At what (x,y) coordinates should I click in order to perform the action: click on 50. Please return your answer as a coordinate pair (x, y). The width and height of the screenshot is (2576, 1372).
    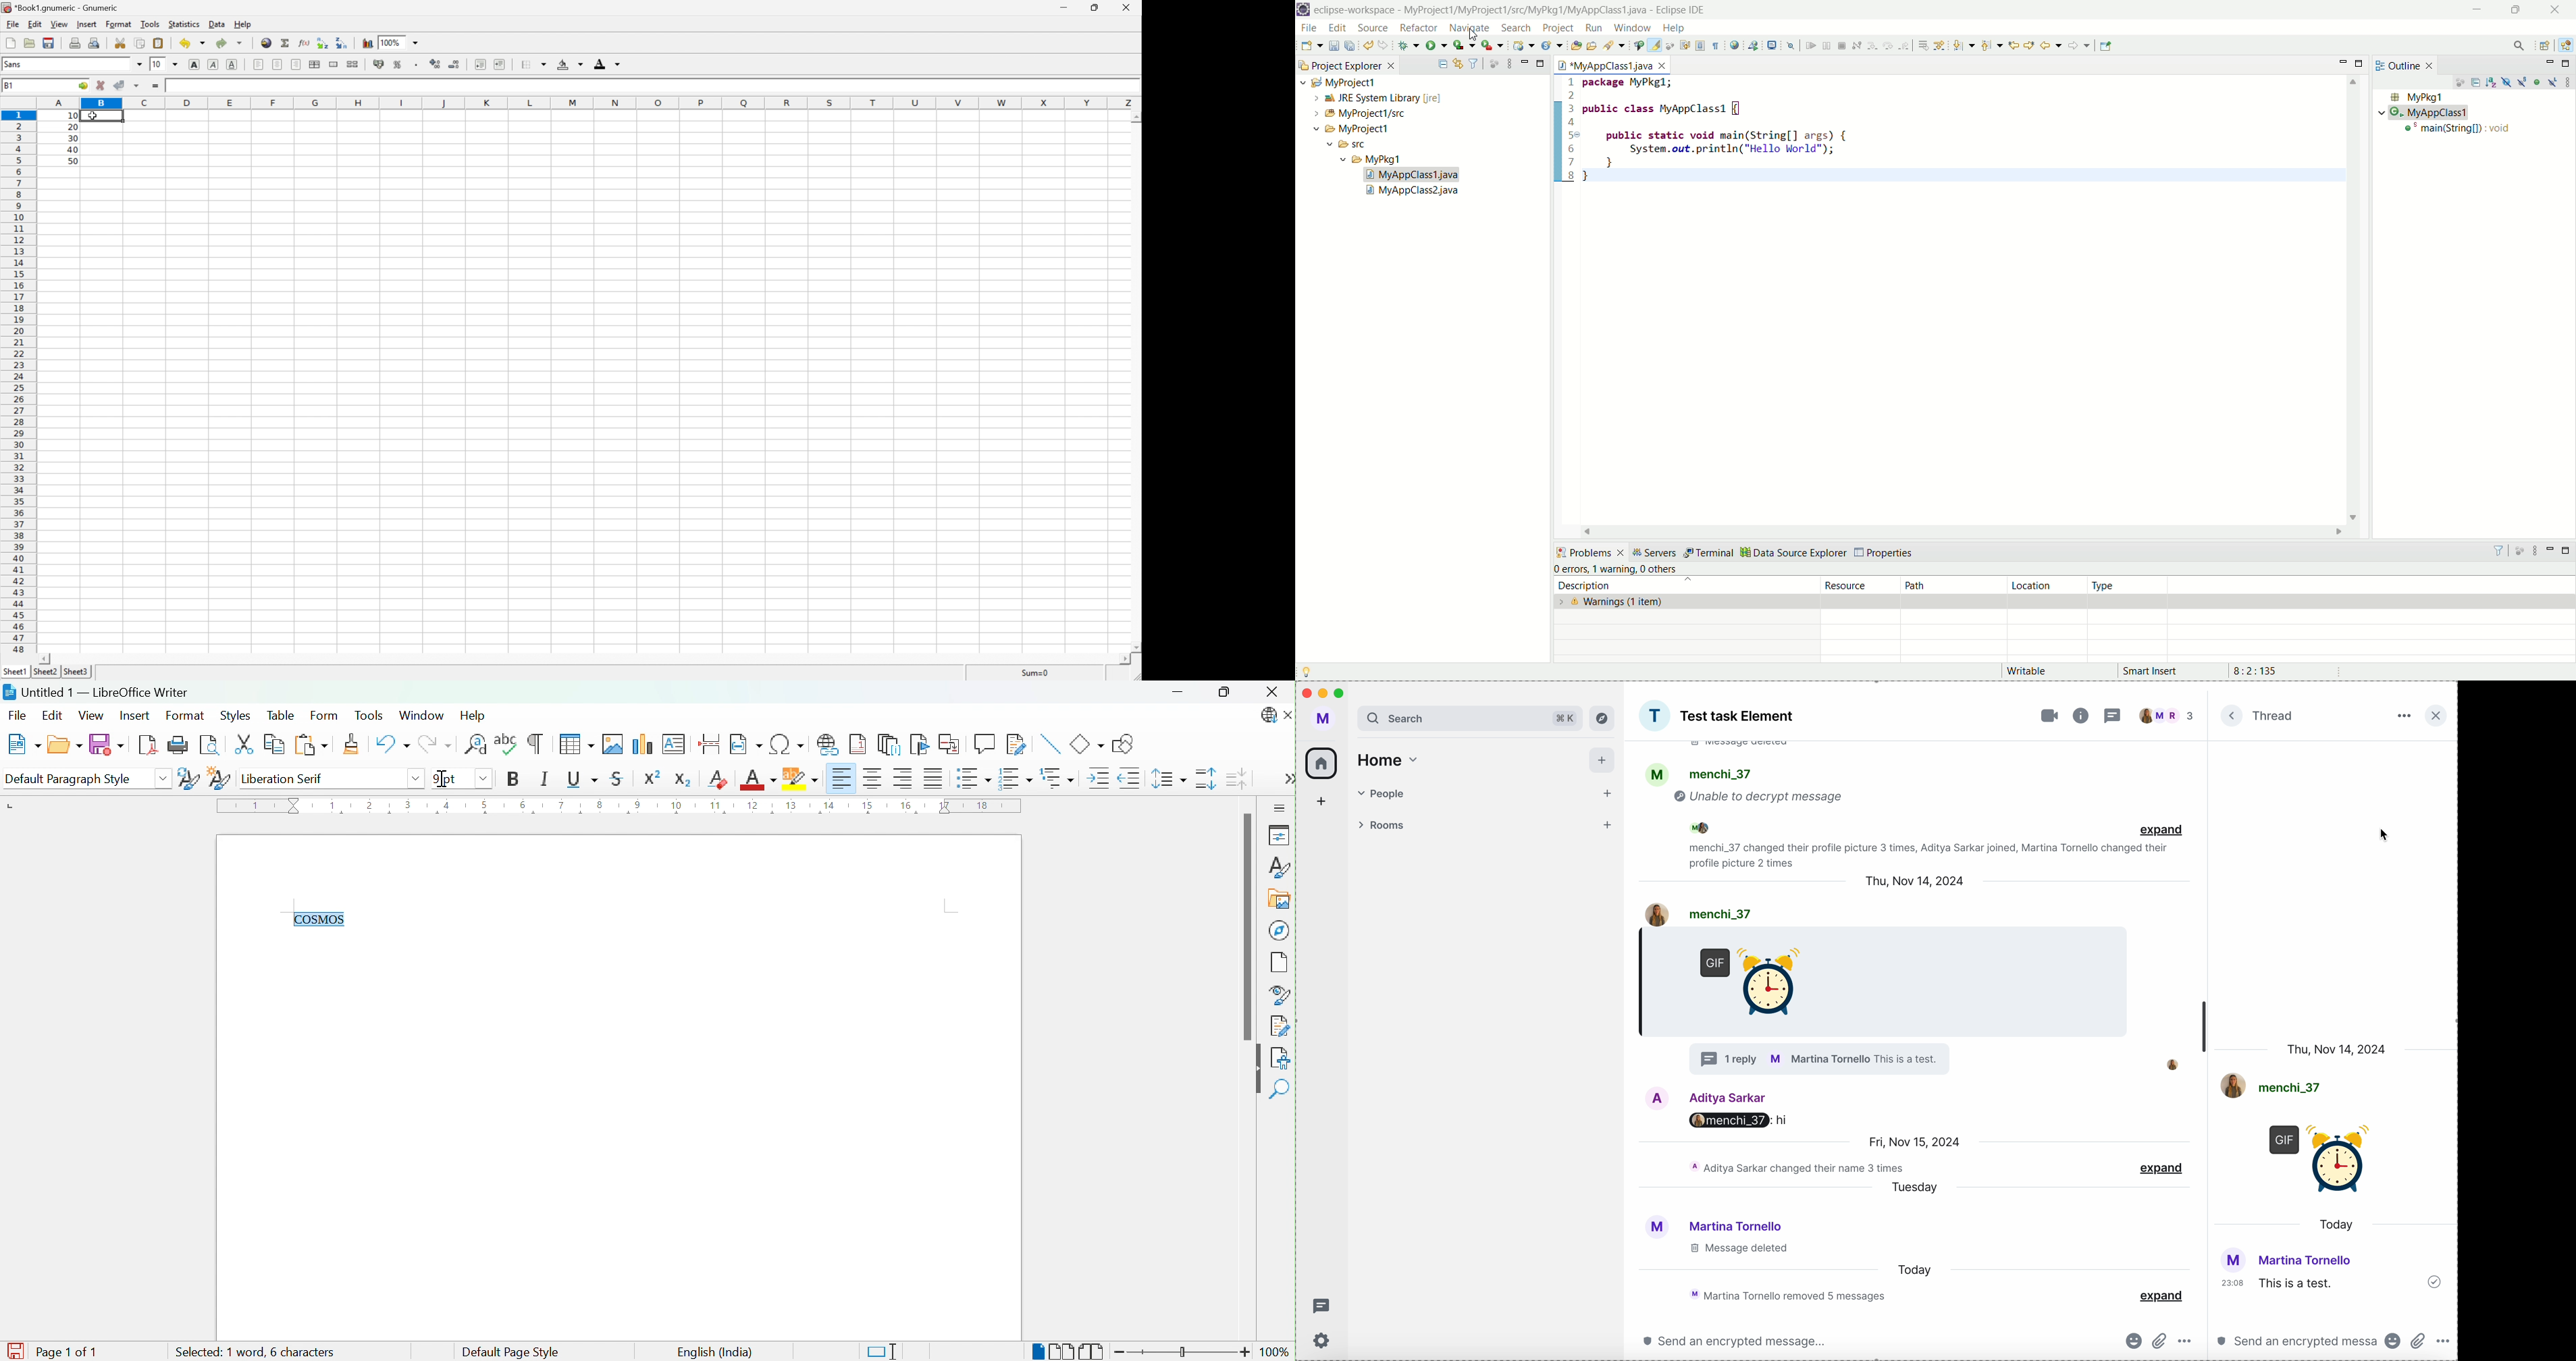
    Looking at the image, I should click on (73, 161).